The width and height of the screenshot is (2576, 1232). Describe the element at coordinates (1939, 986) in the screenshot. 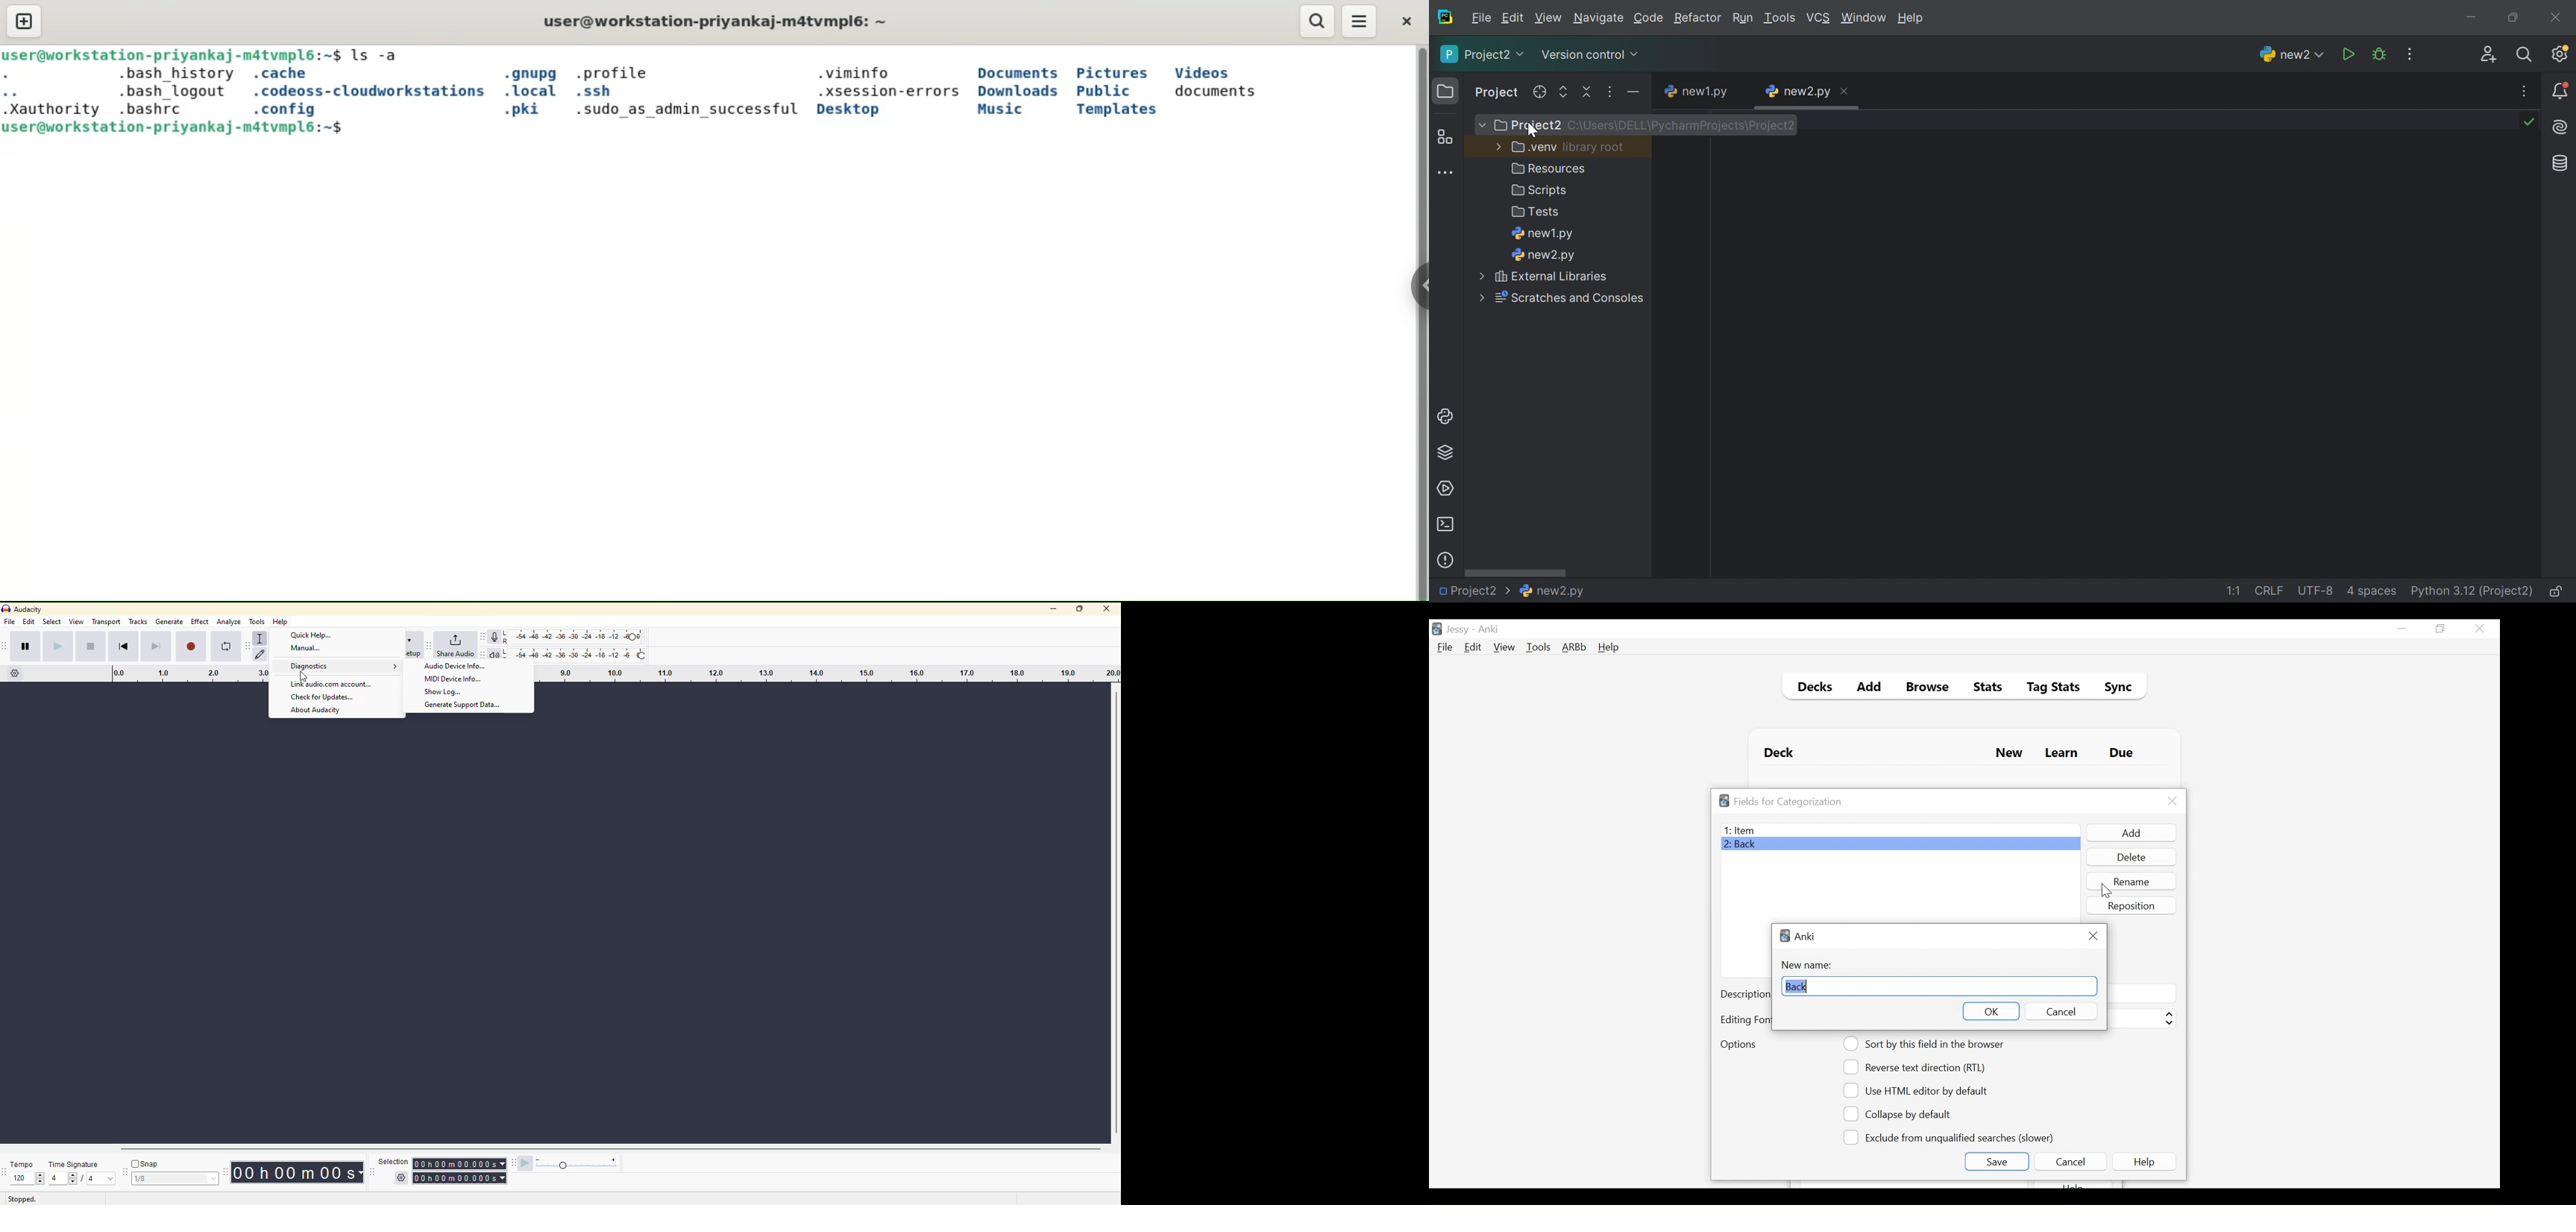

I see `New Name Fiel` at that location.